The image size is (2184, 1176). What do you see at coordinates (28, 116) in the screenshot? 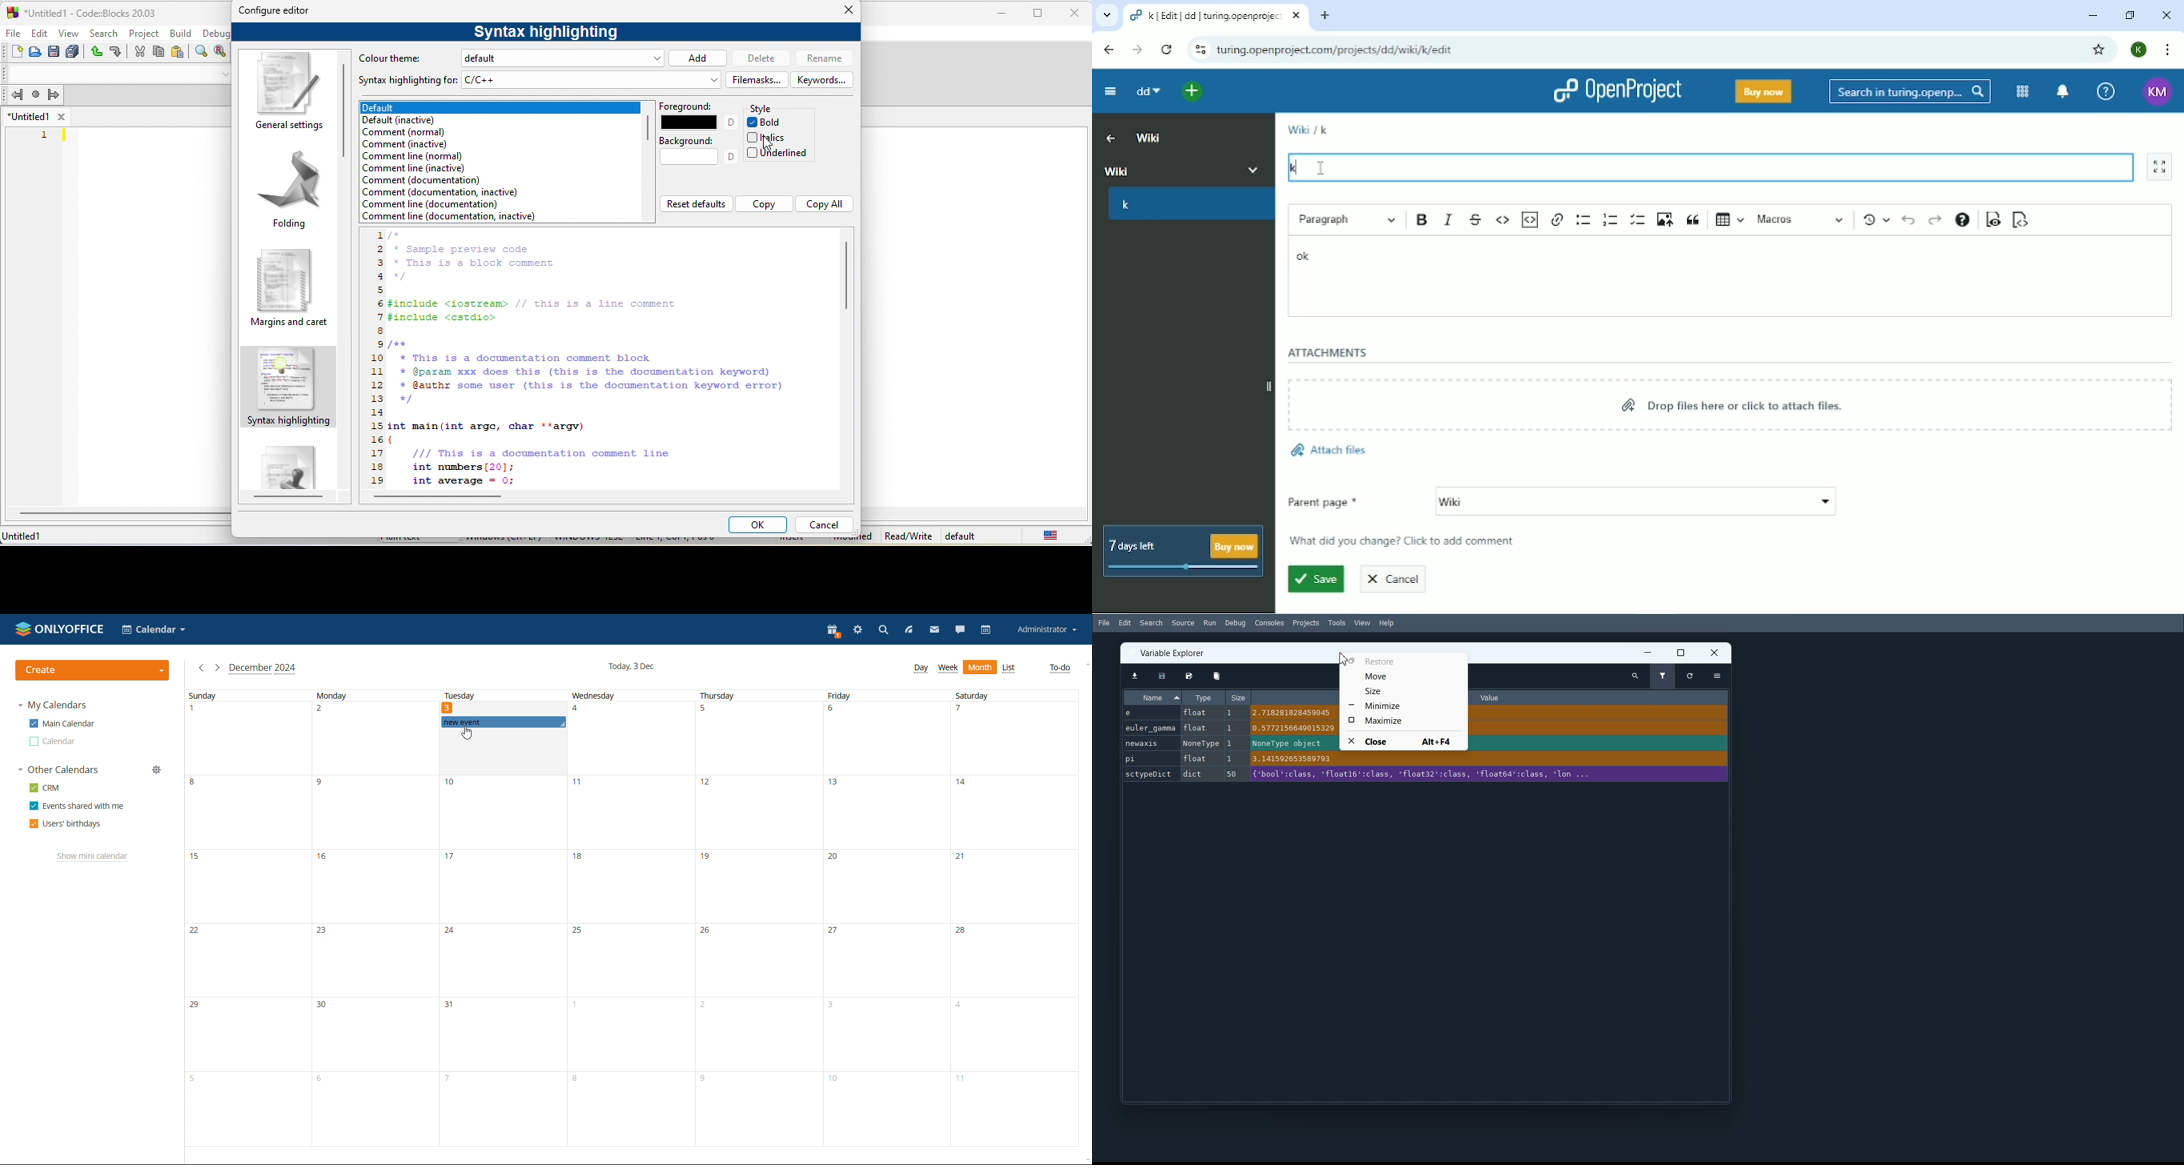
I see `untitled 1` at bounding box center [28, 116].